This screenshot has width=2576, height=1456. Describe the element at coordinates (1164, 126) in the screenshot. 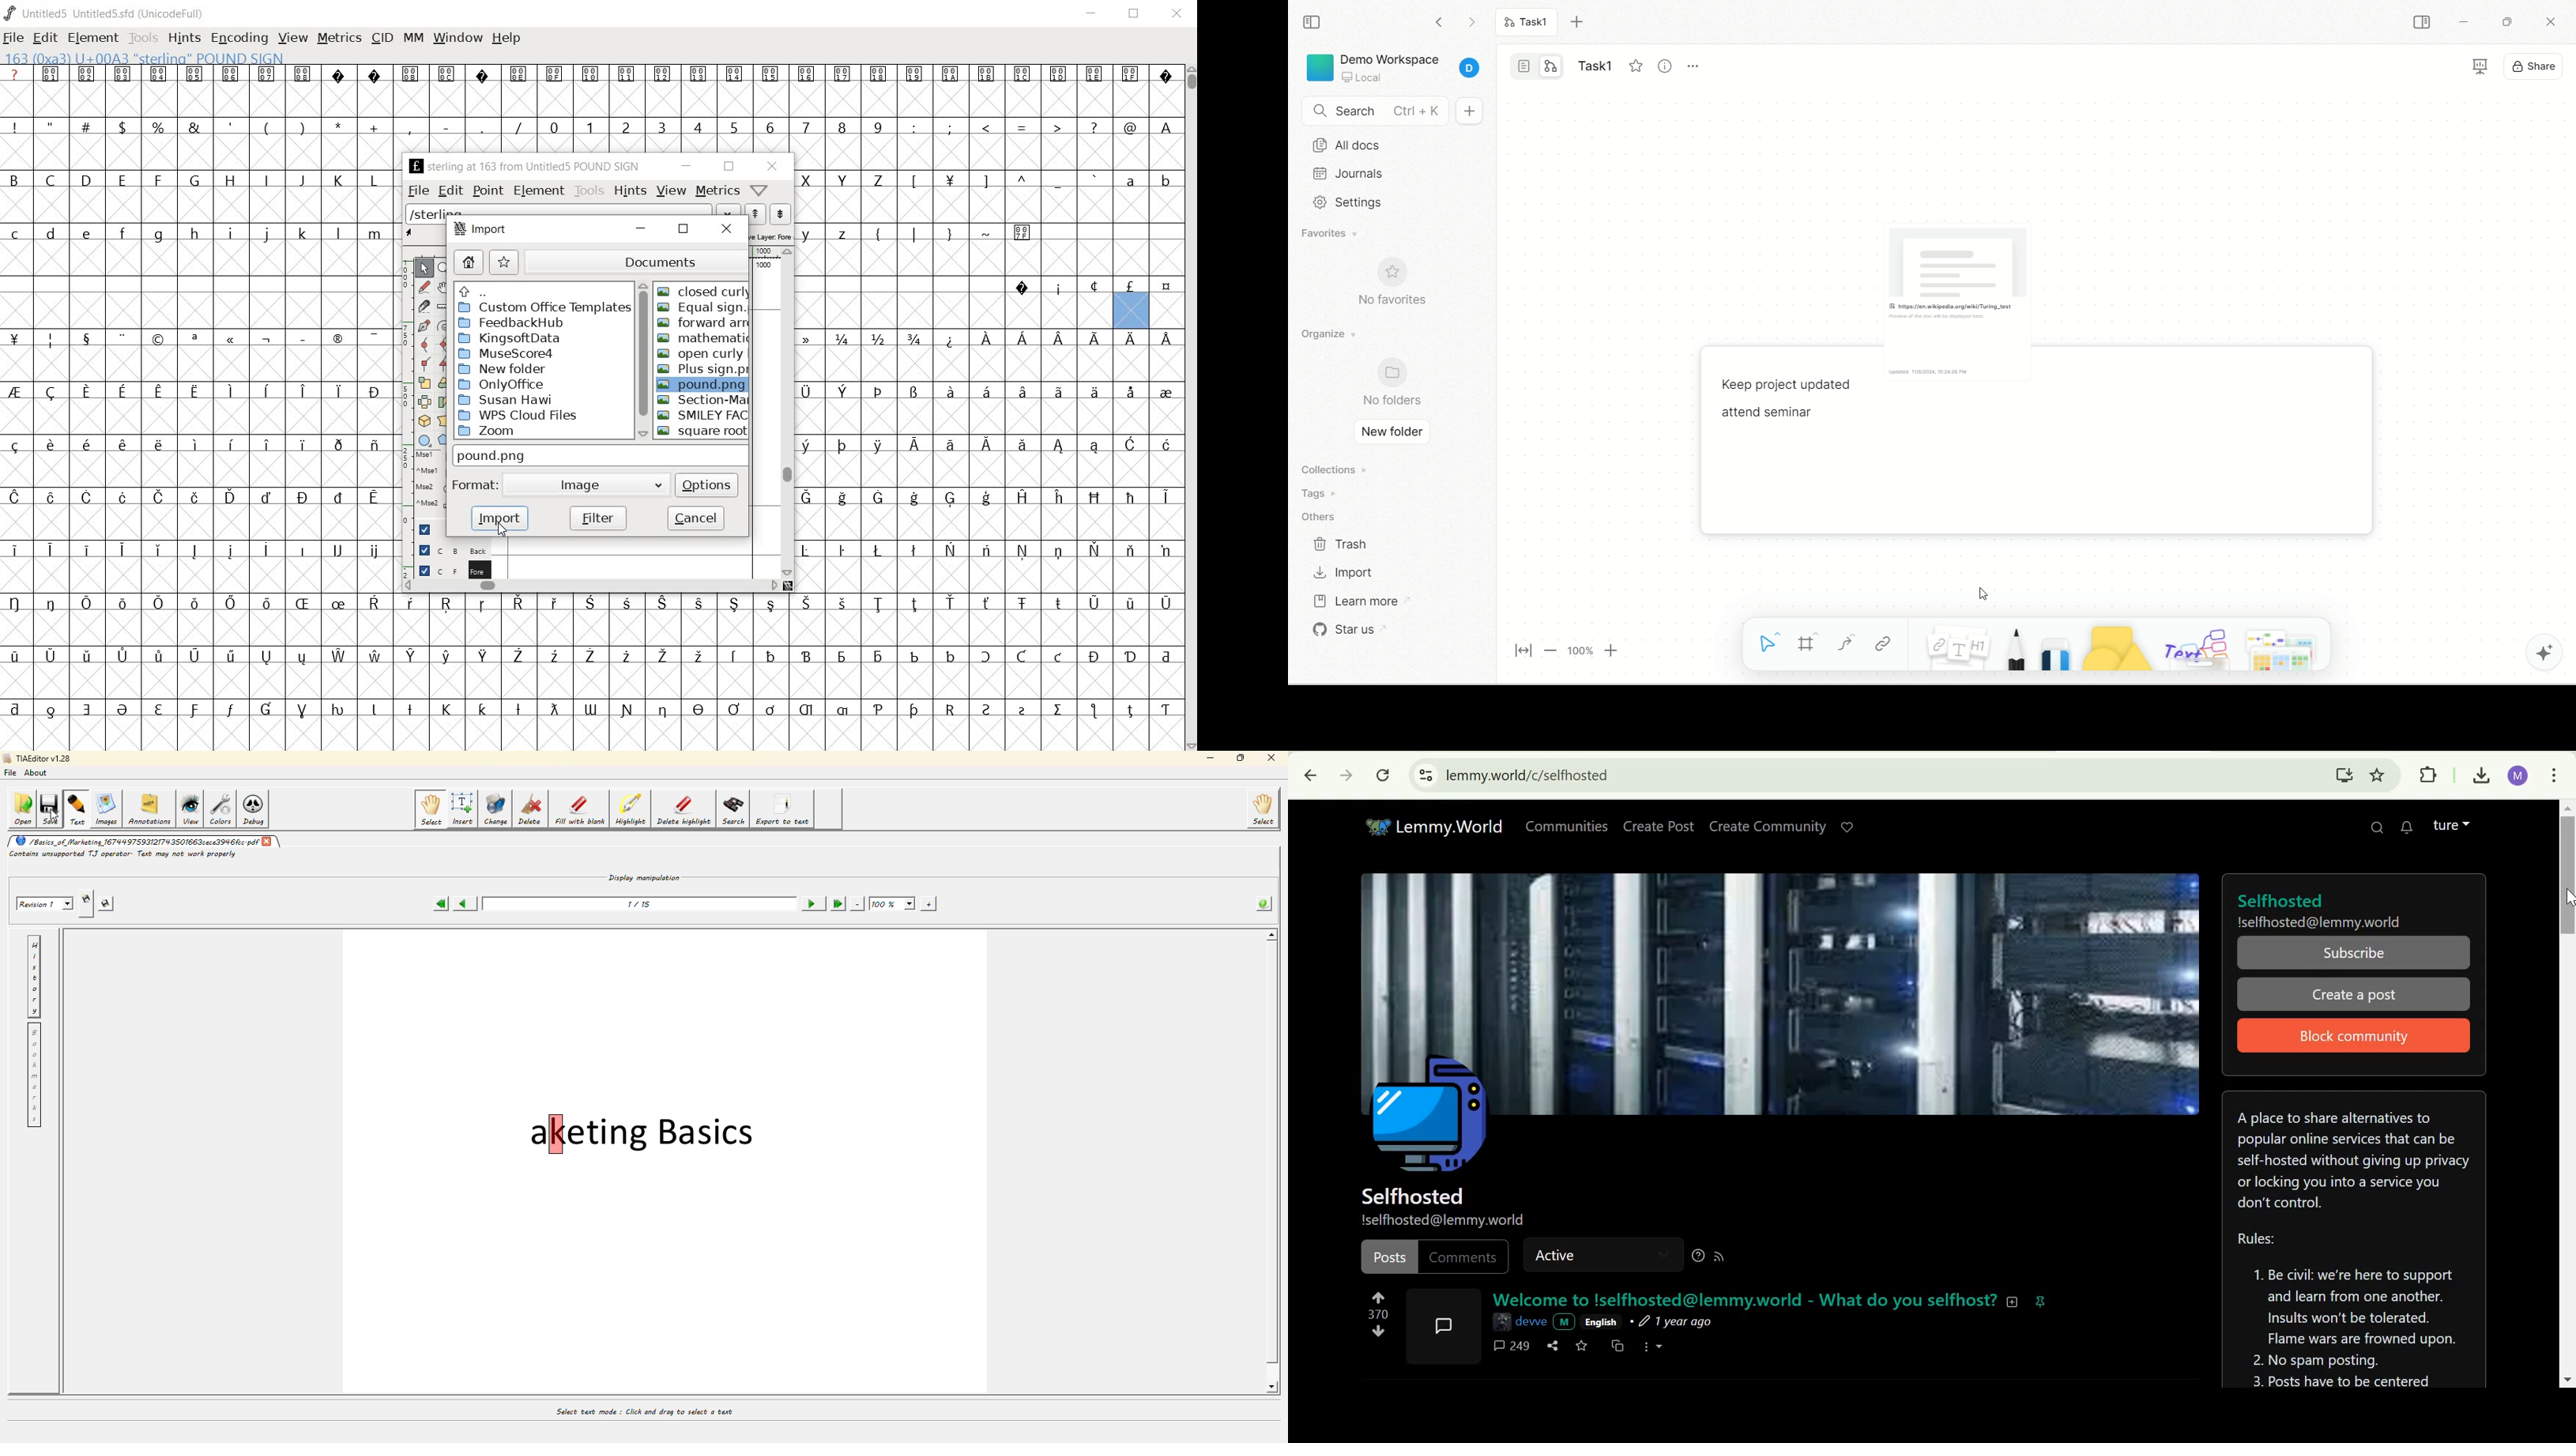

I see `A` at that location.